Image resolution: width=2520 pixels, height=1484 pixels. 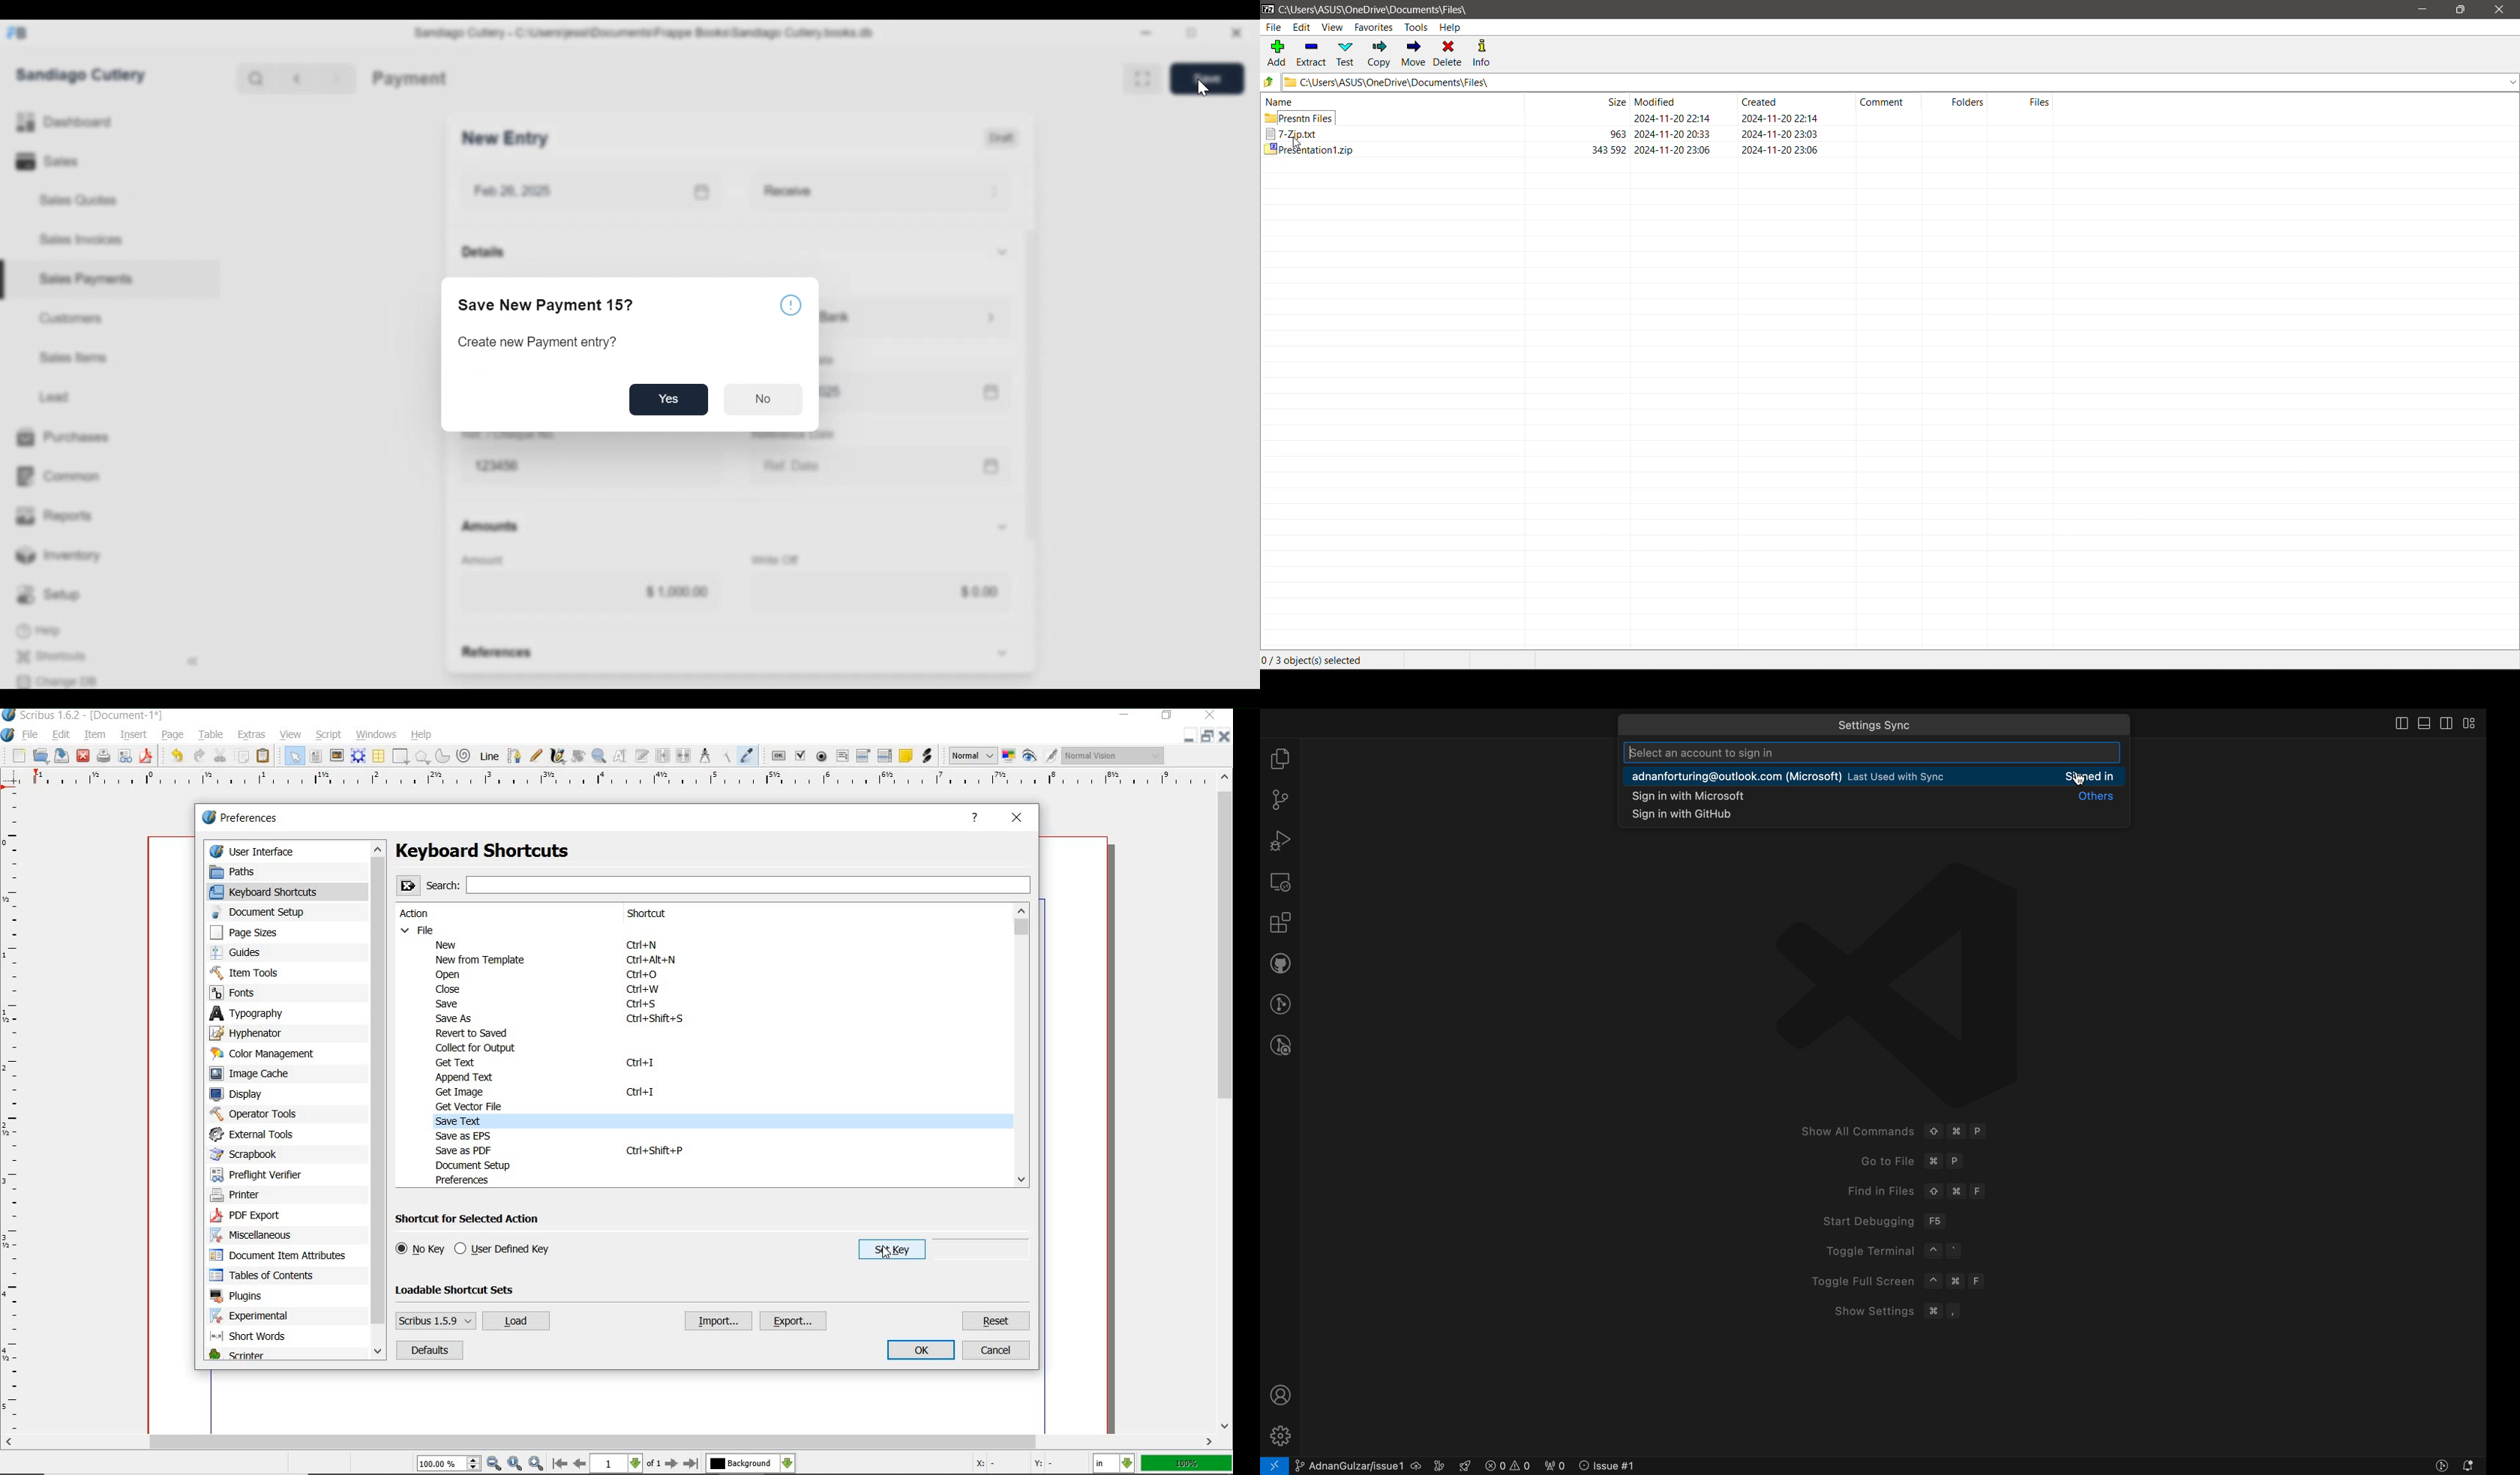 I want to click on item tools, so click(x=258, y=972).